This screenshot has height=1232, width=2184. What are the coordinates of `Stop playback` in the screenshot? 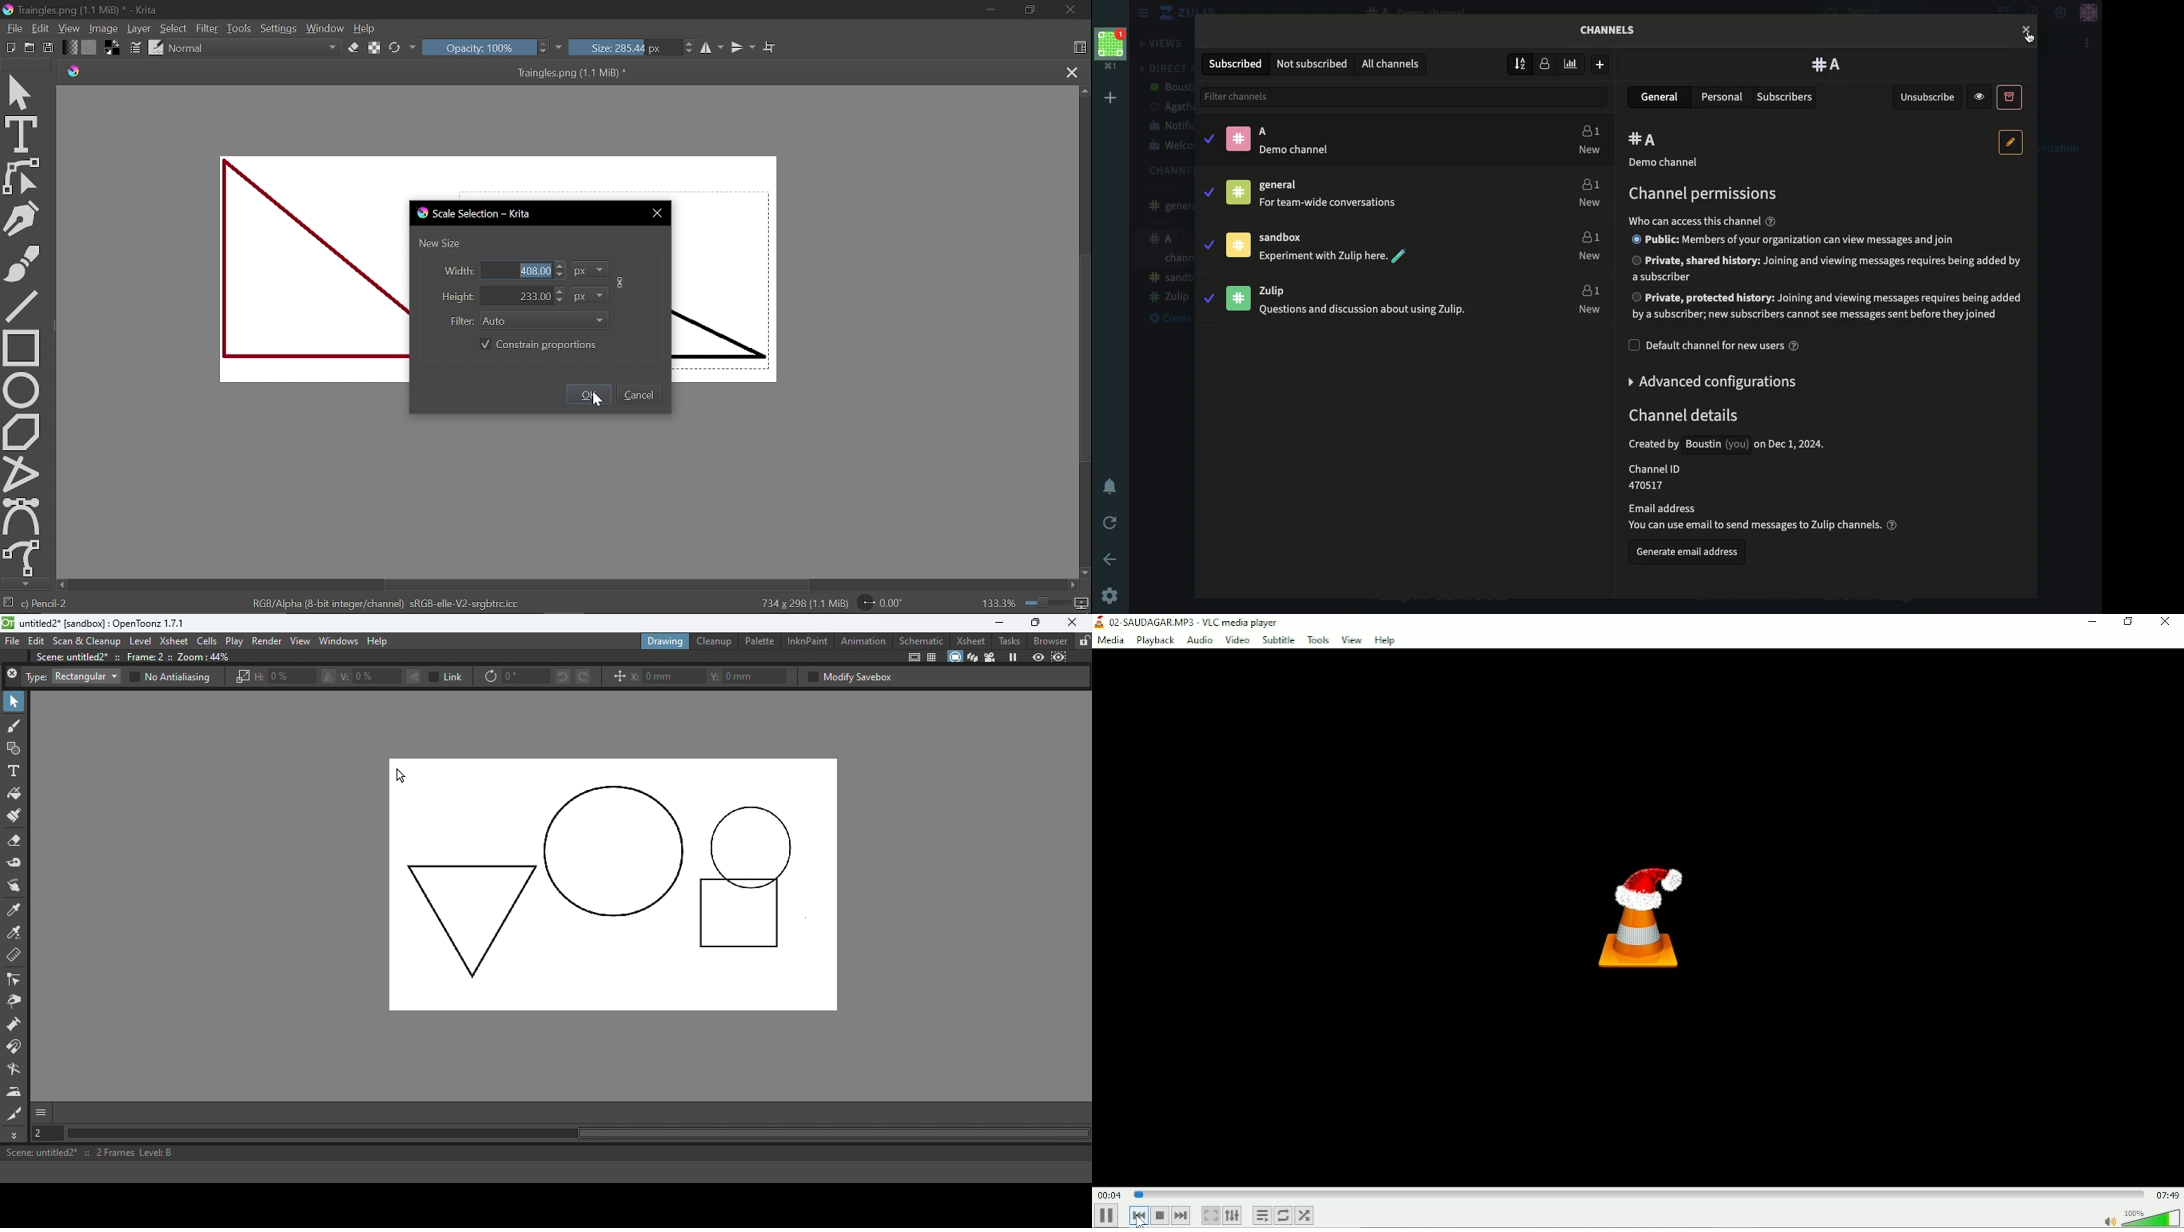 It's located at (1160, 1215).